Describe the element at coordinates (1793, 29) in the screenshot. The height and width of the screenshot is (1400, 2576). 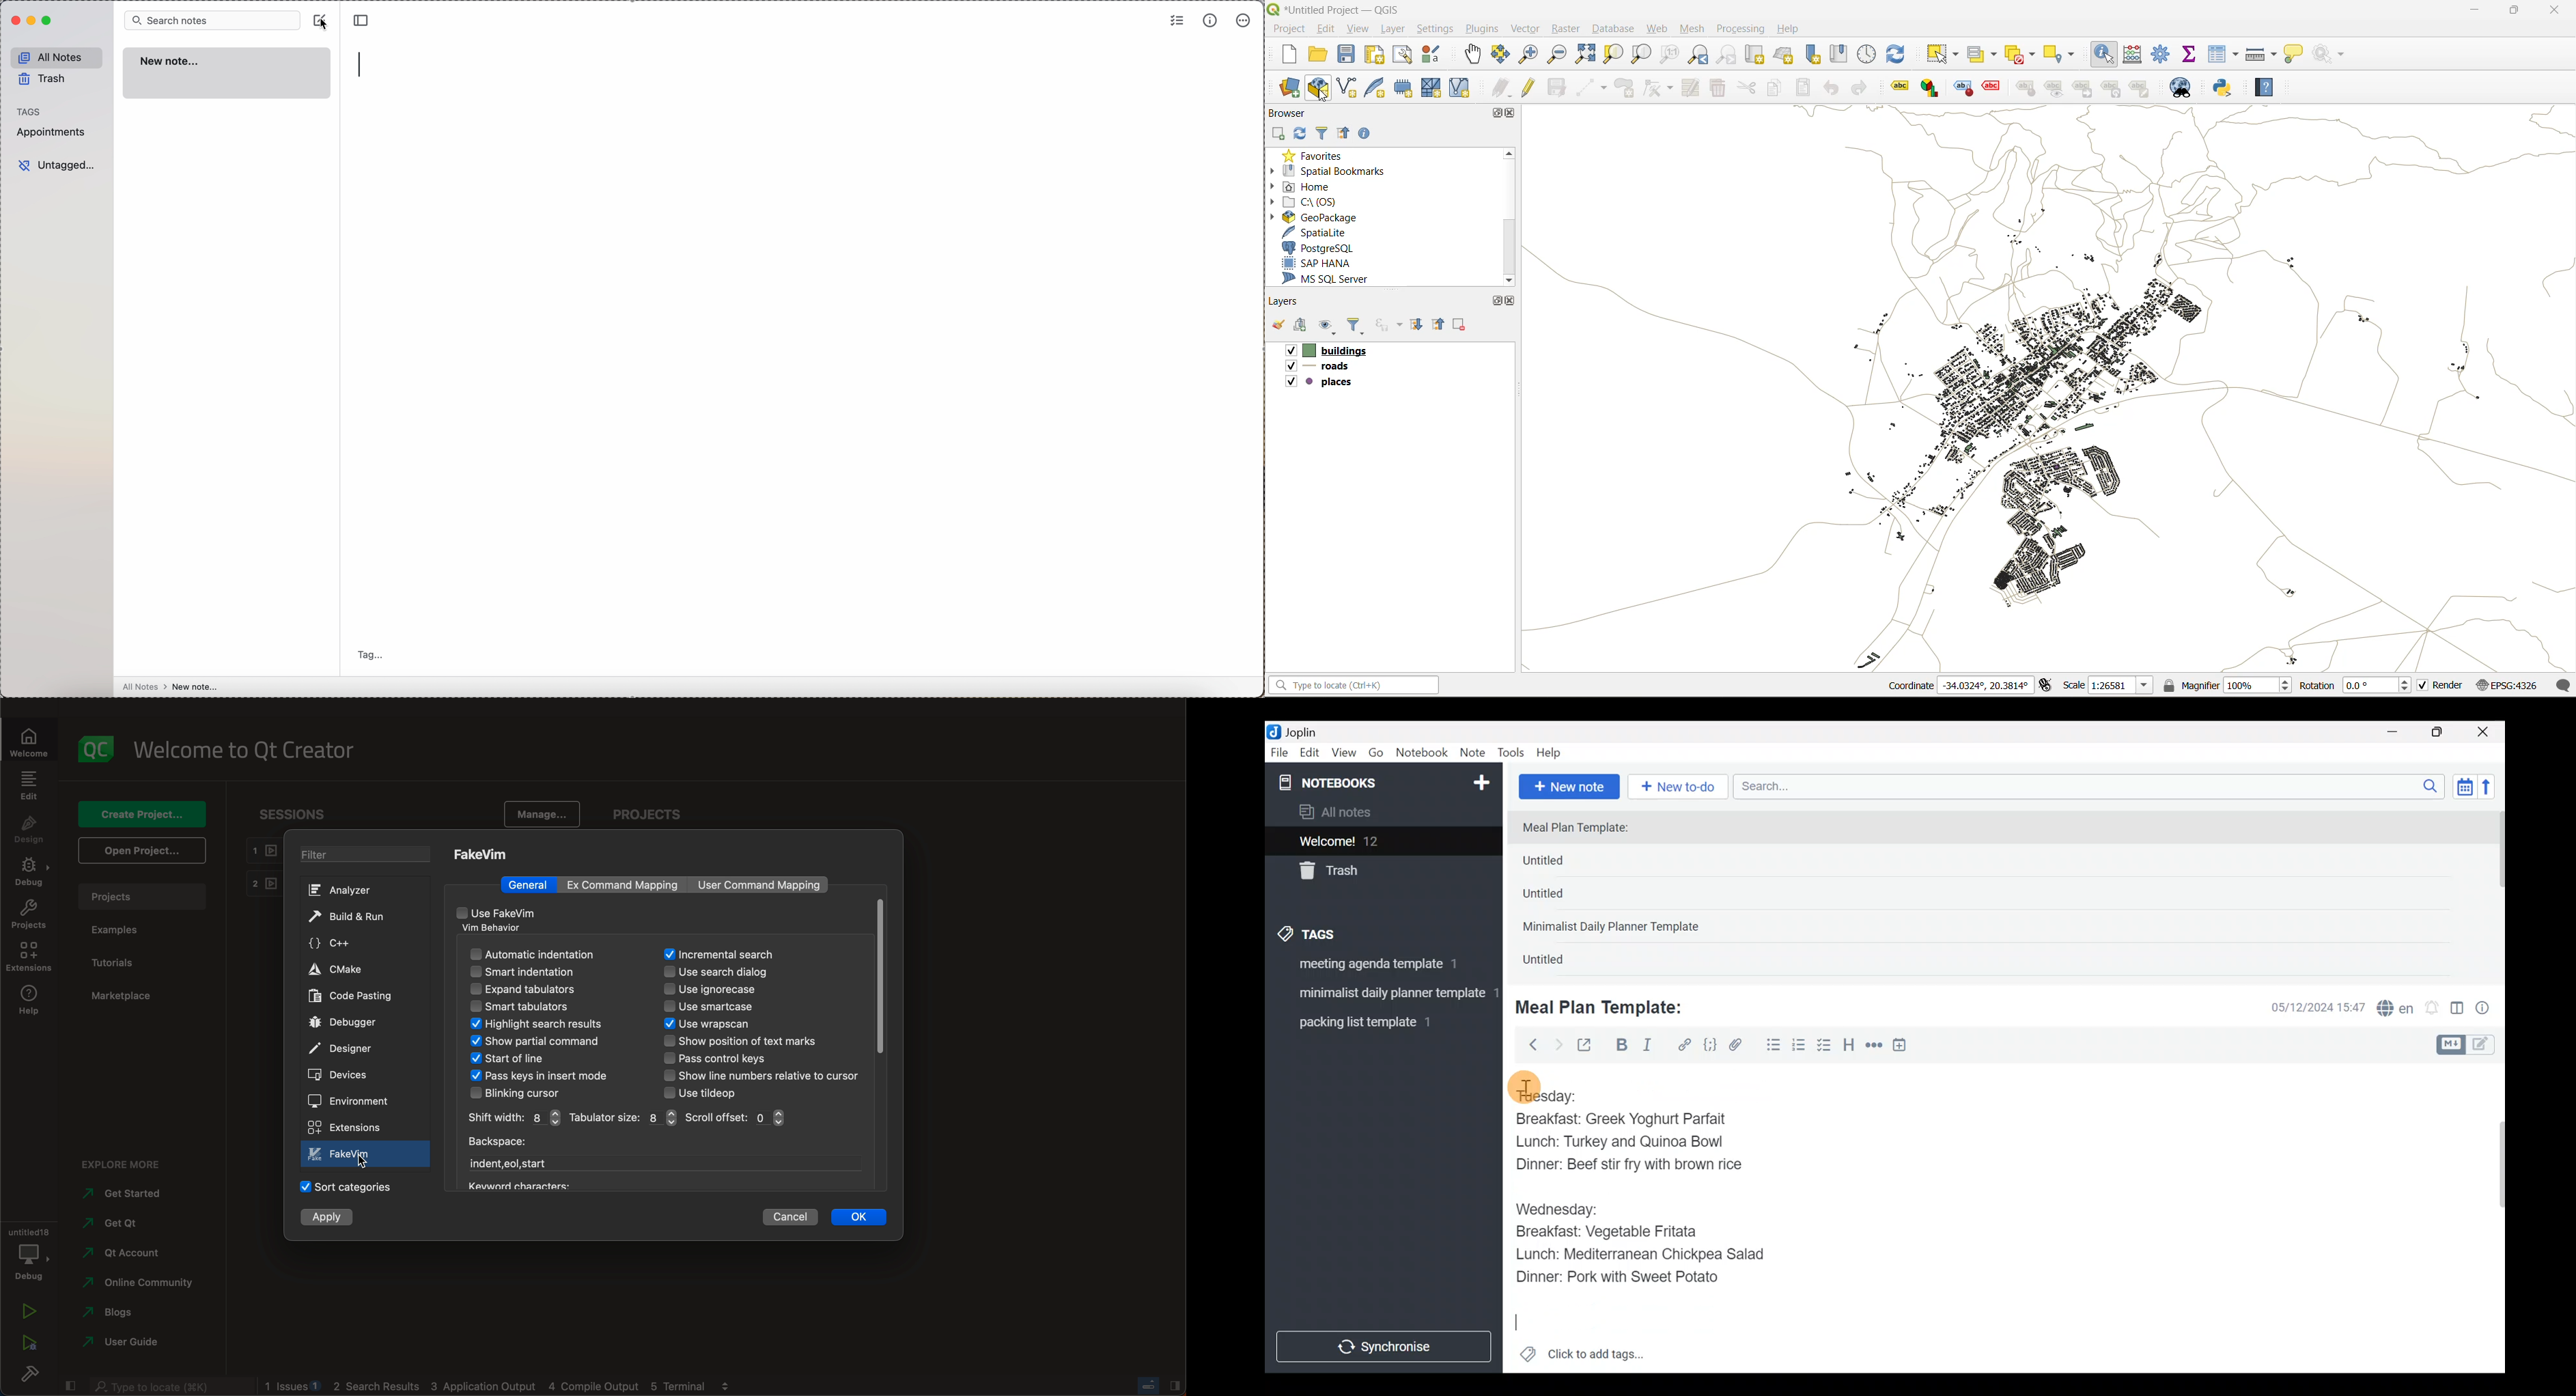
I see `help` at that location.